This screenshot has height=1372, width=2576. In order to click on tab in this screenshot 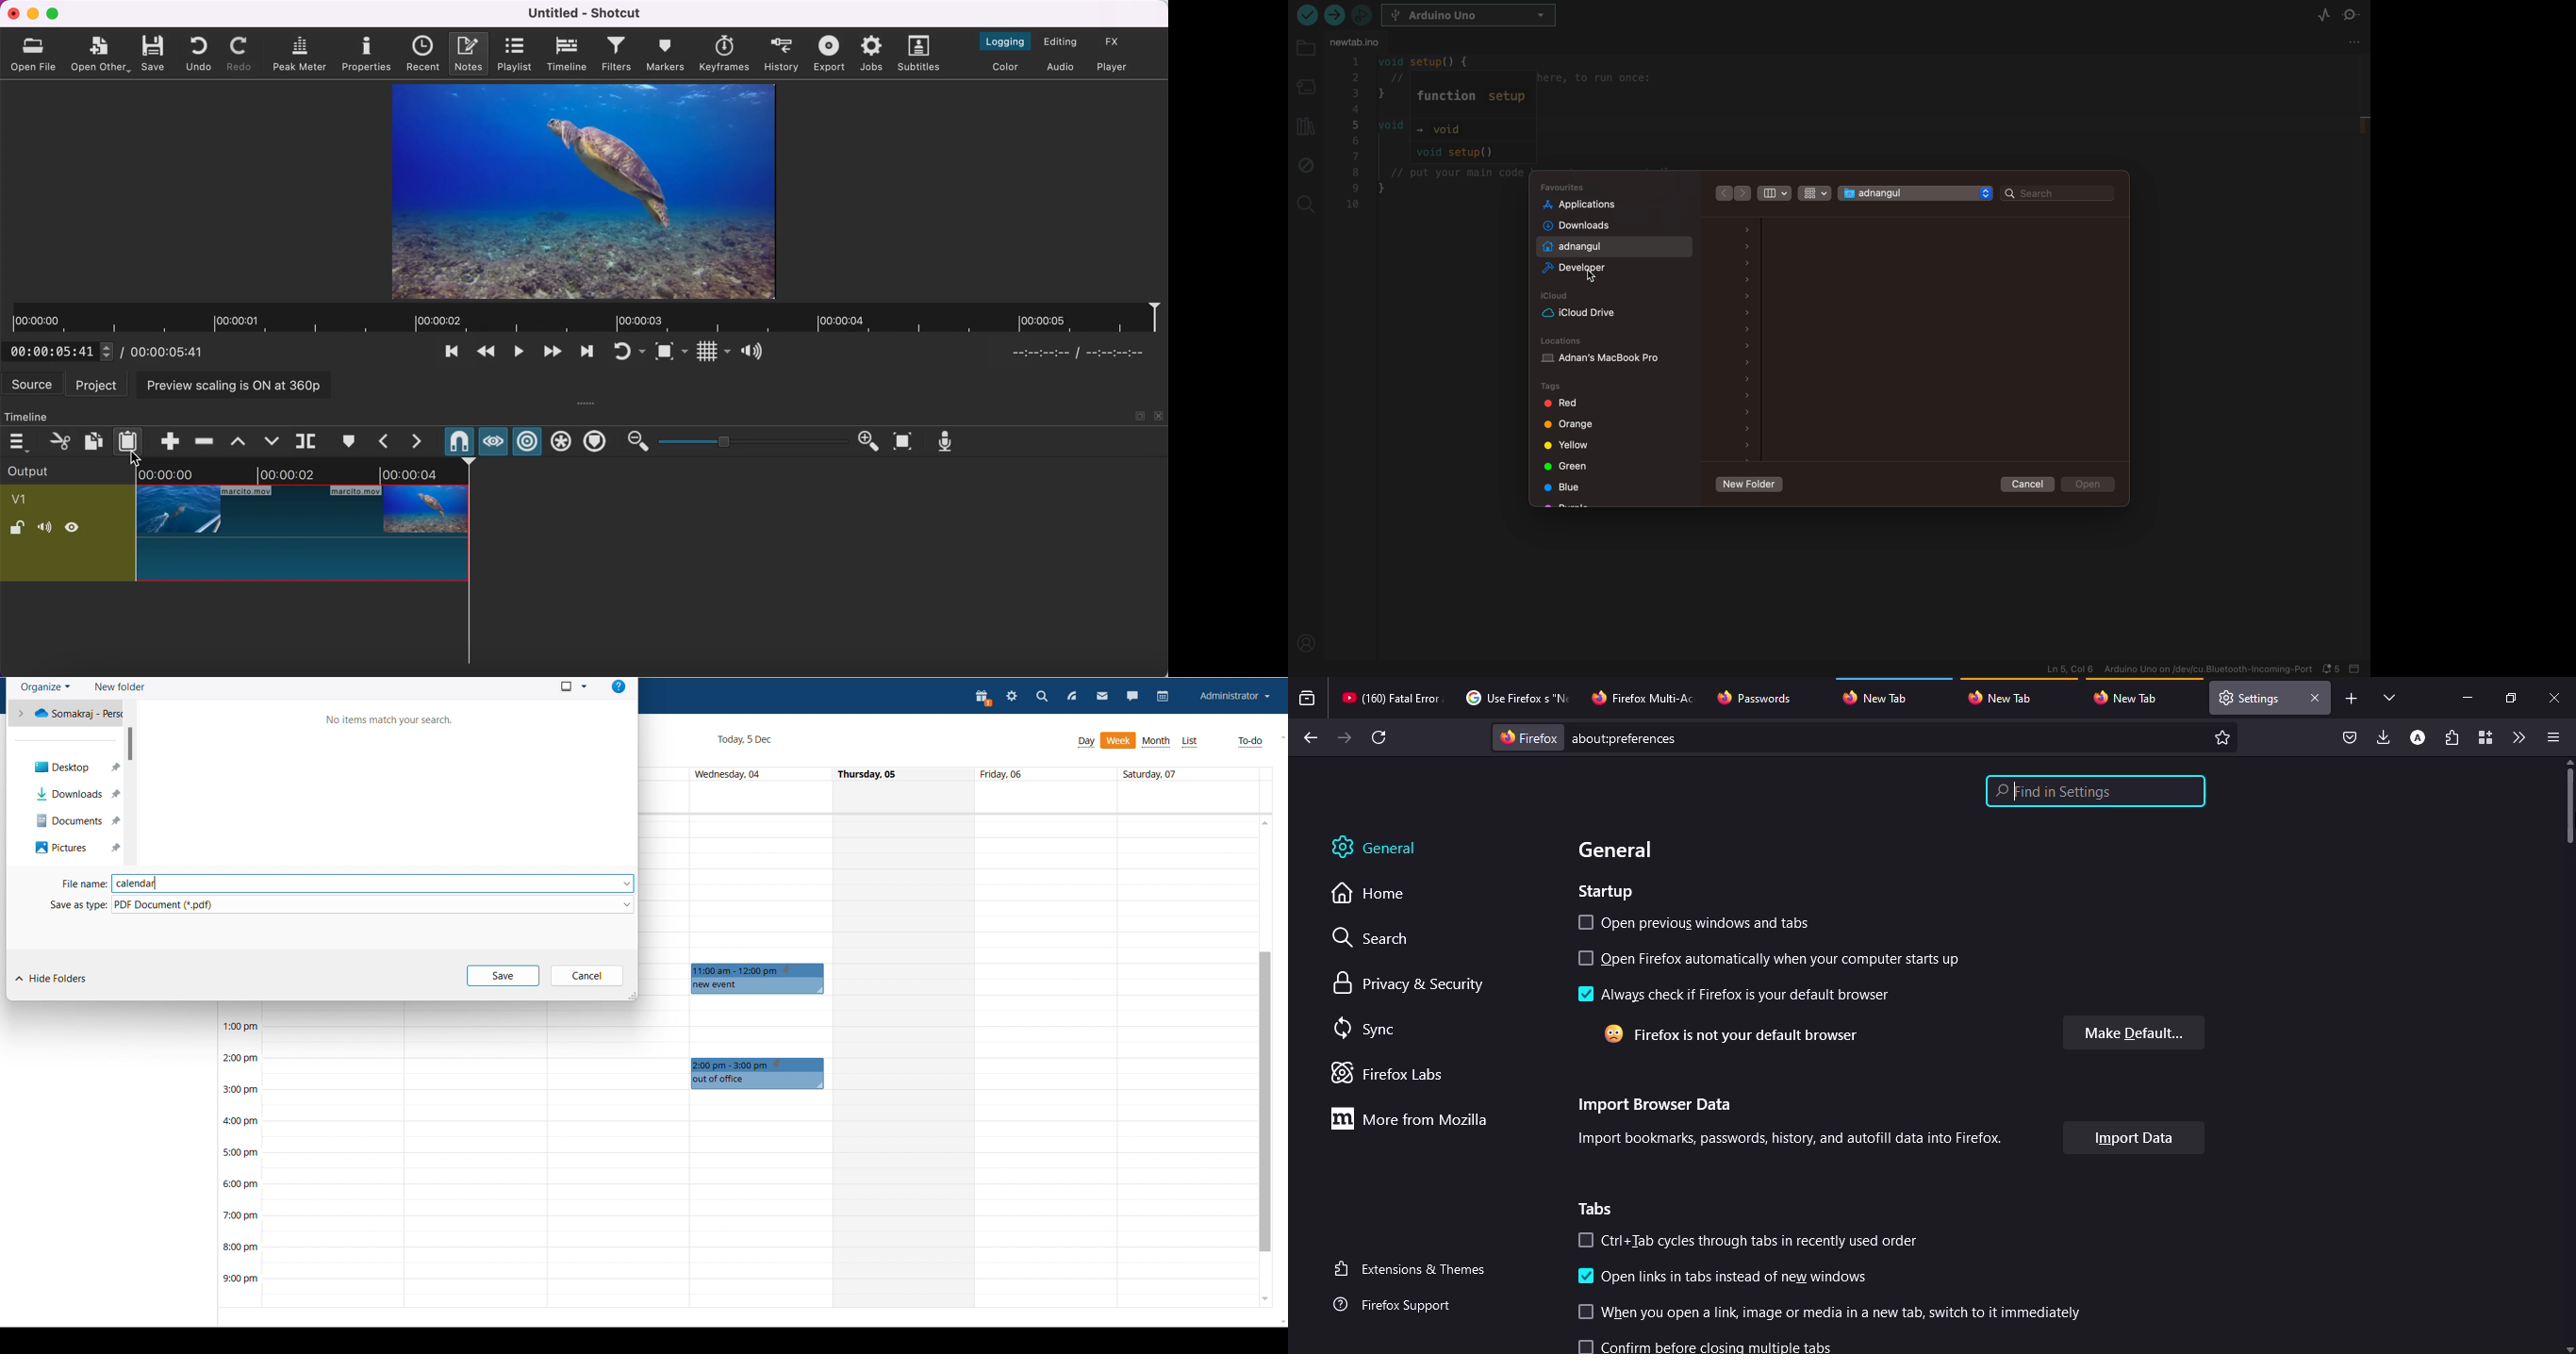, I will do `click(1391, 698)`.